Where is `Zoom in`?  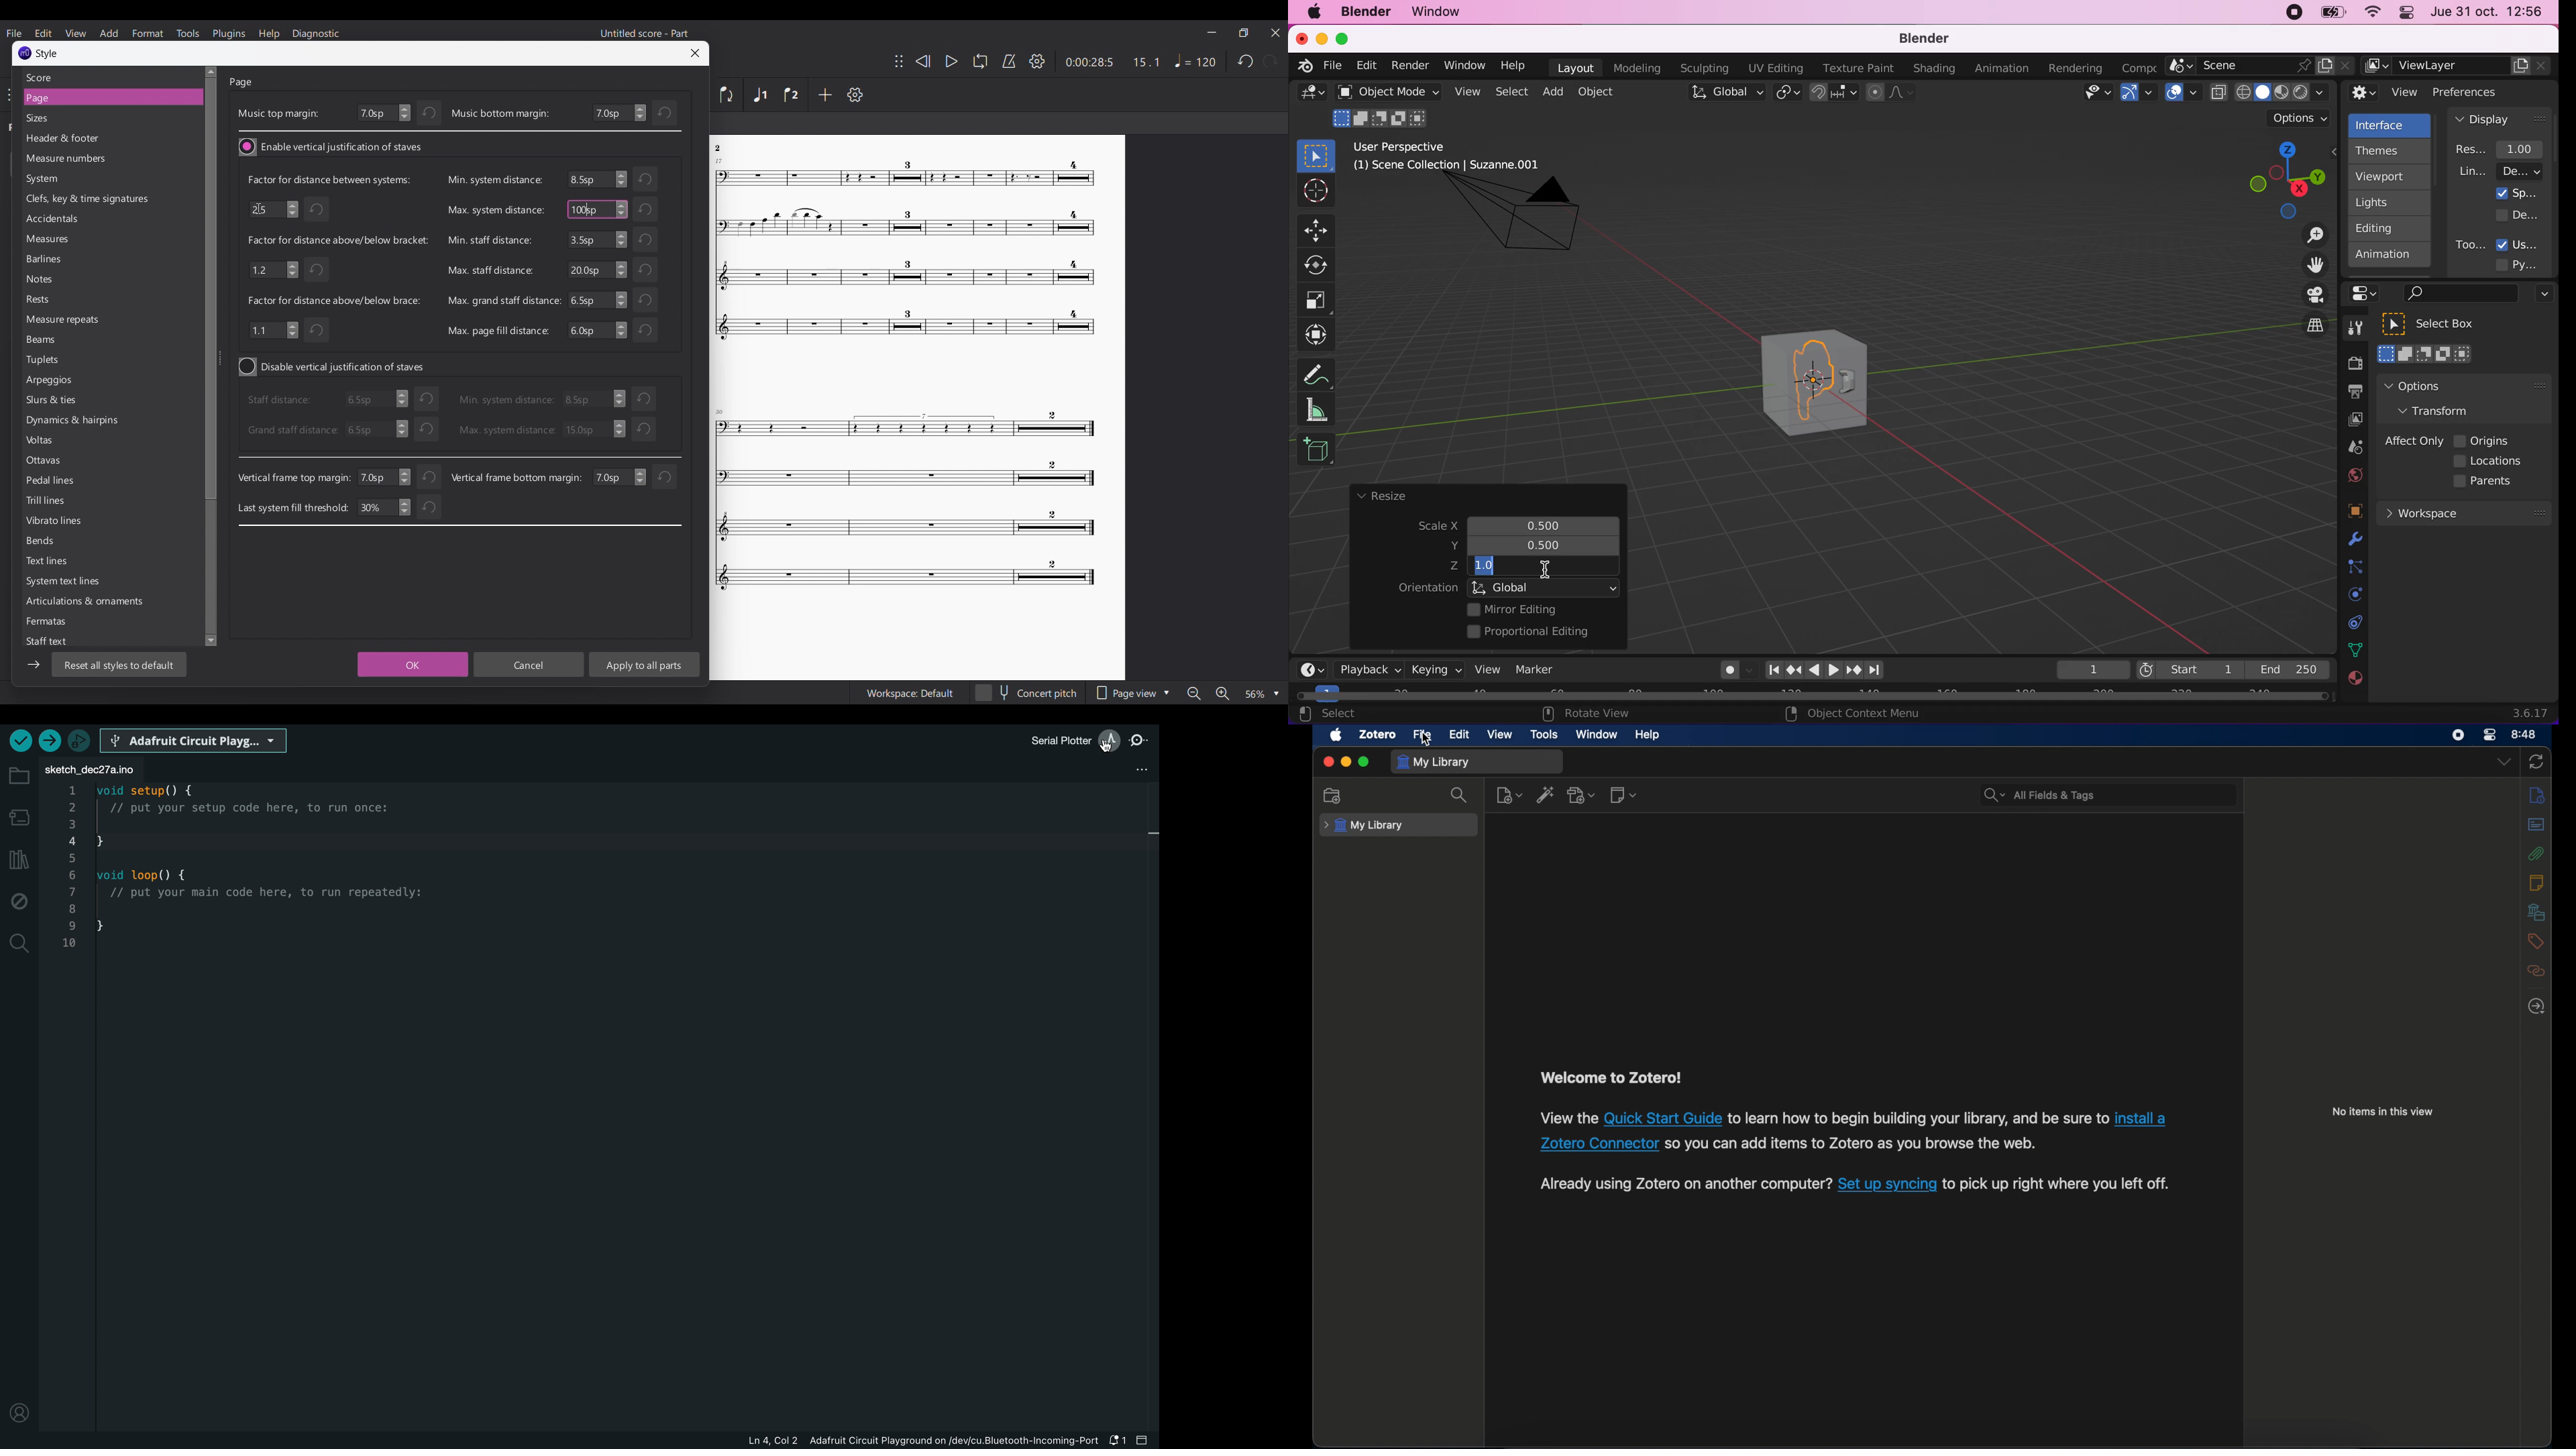
Zoom in is located at coordinates (1222, 694).